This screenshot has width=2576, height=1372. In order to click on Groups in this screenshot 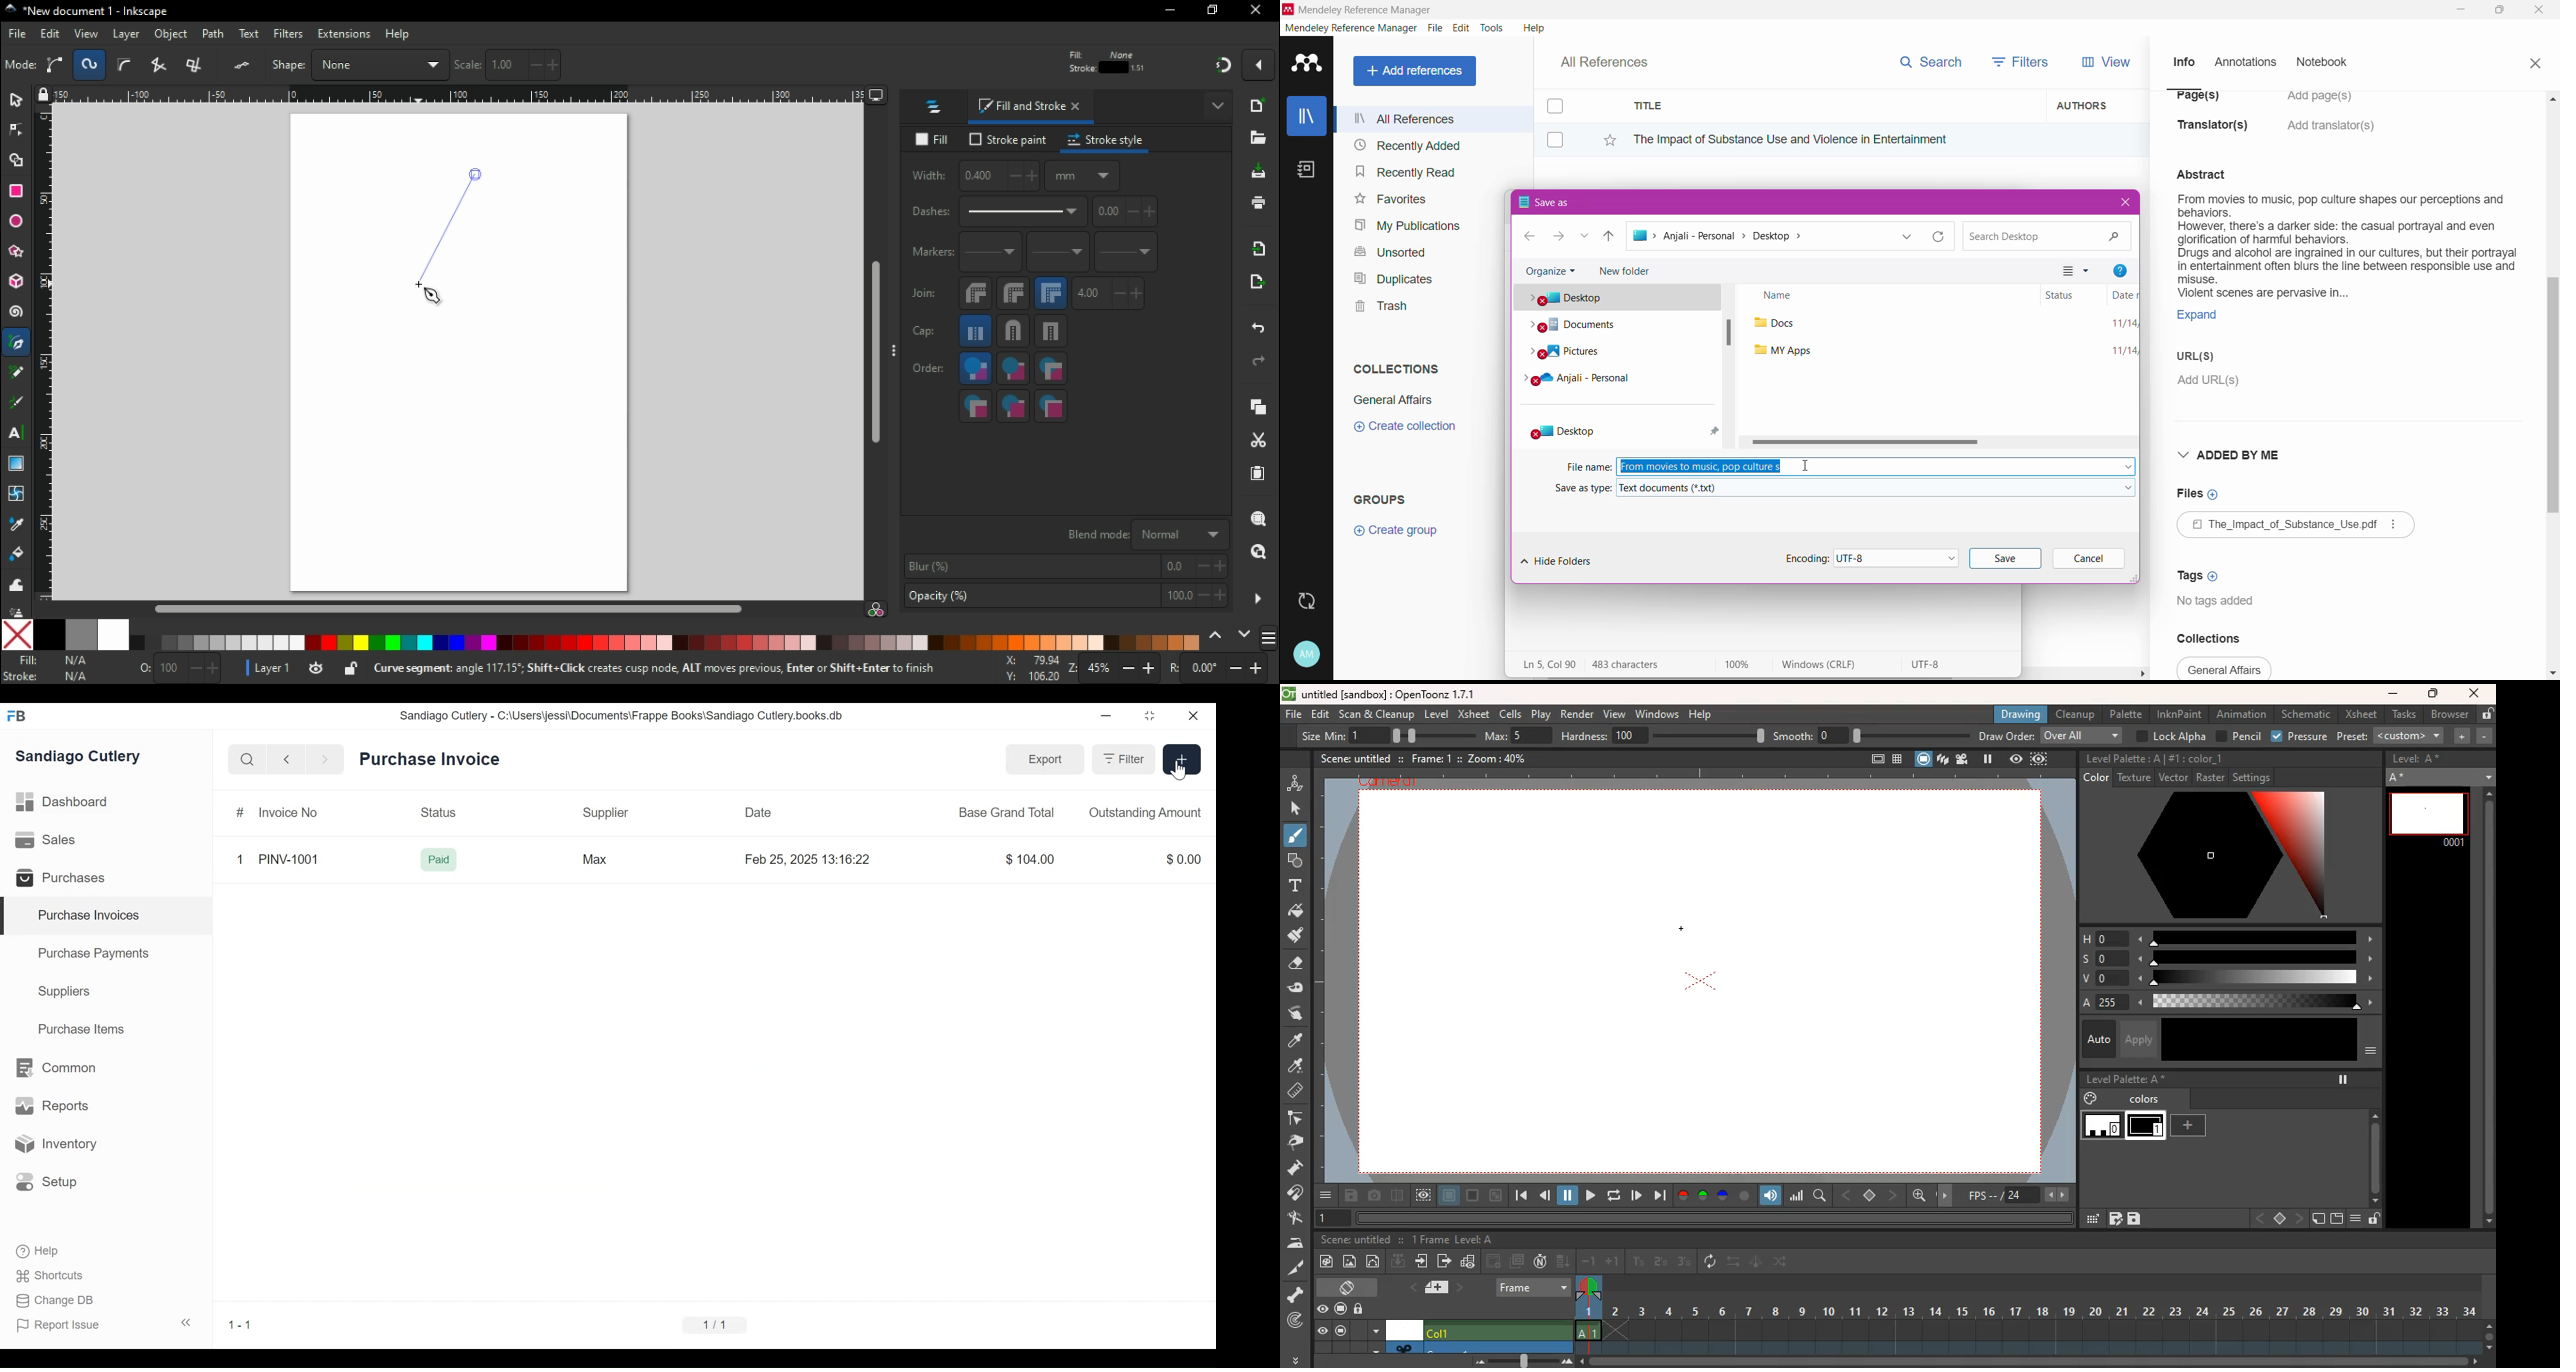, I will do `click(1385, 499)`.